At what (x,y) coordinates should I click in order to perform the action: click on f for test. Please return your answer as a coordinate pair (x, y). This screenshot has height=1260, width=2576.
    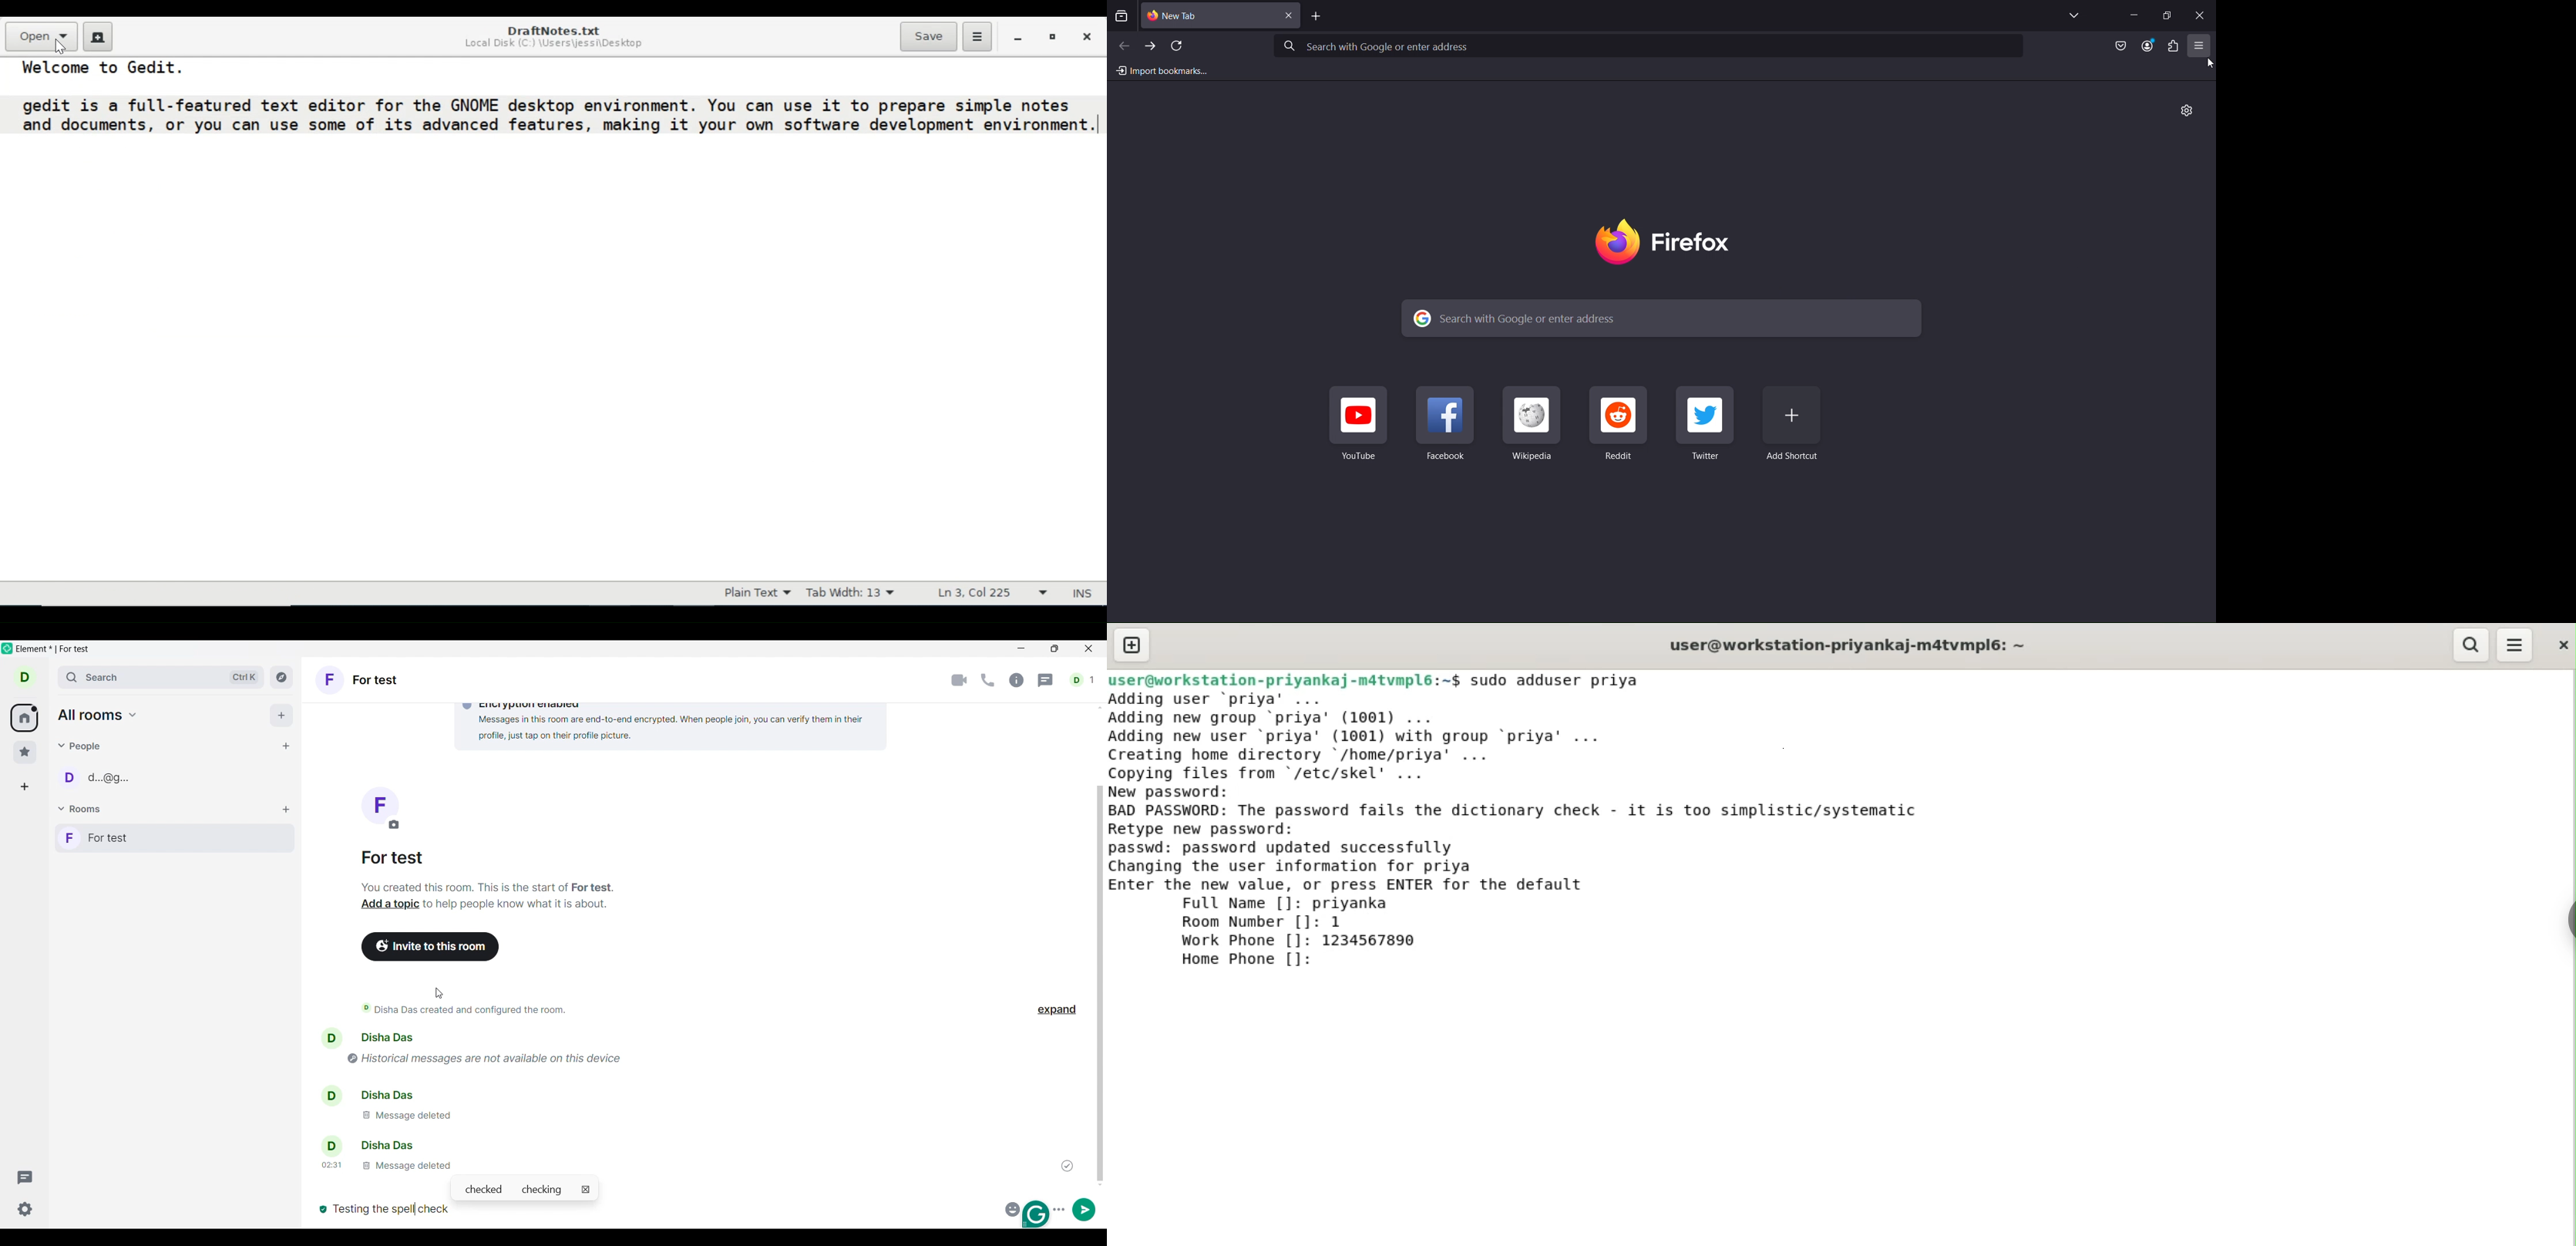
    Looking at the image, I should click on (175, 838).